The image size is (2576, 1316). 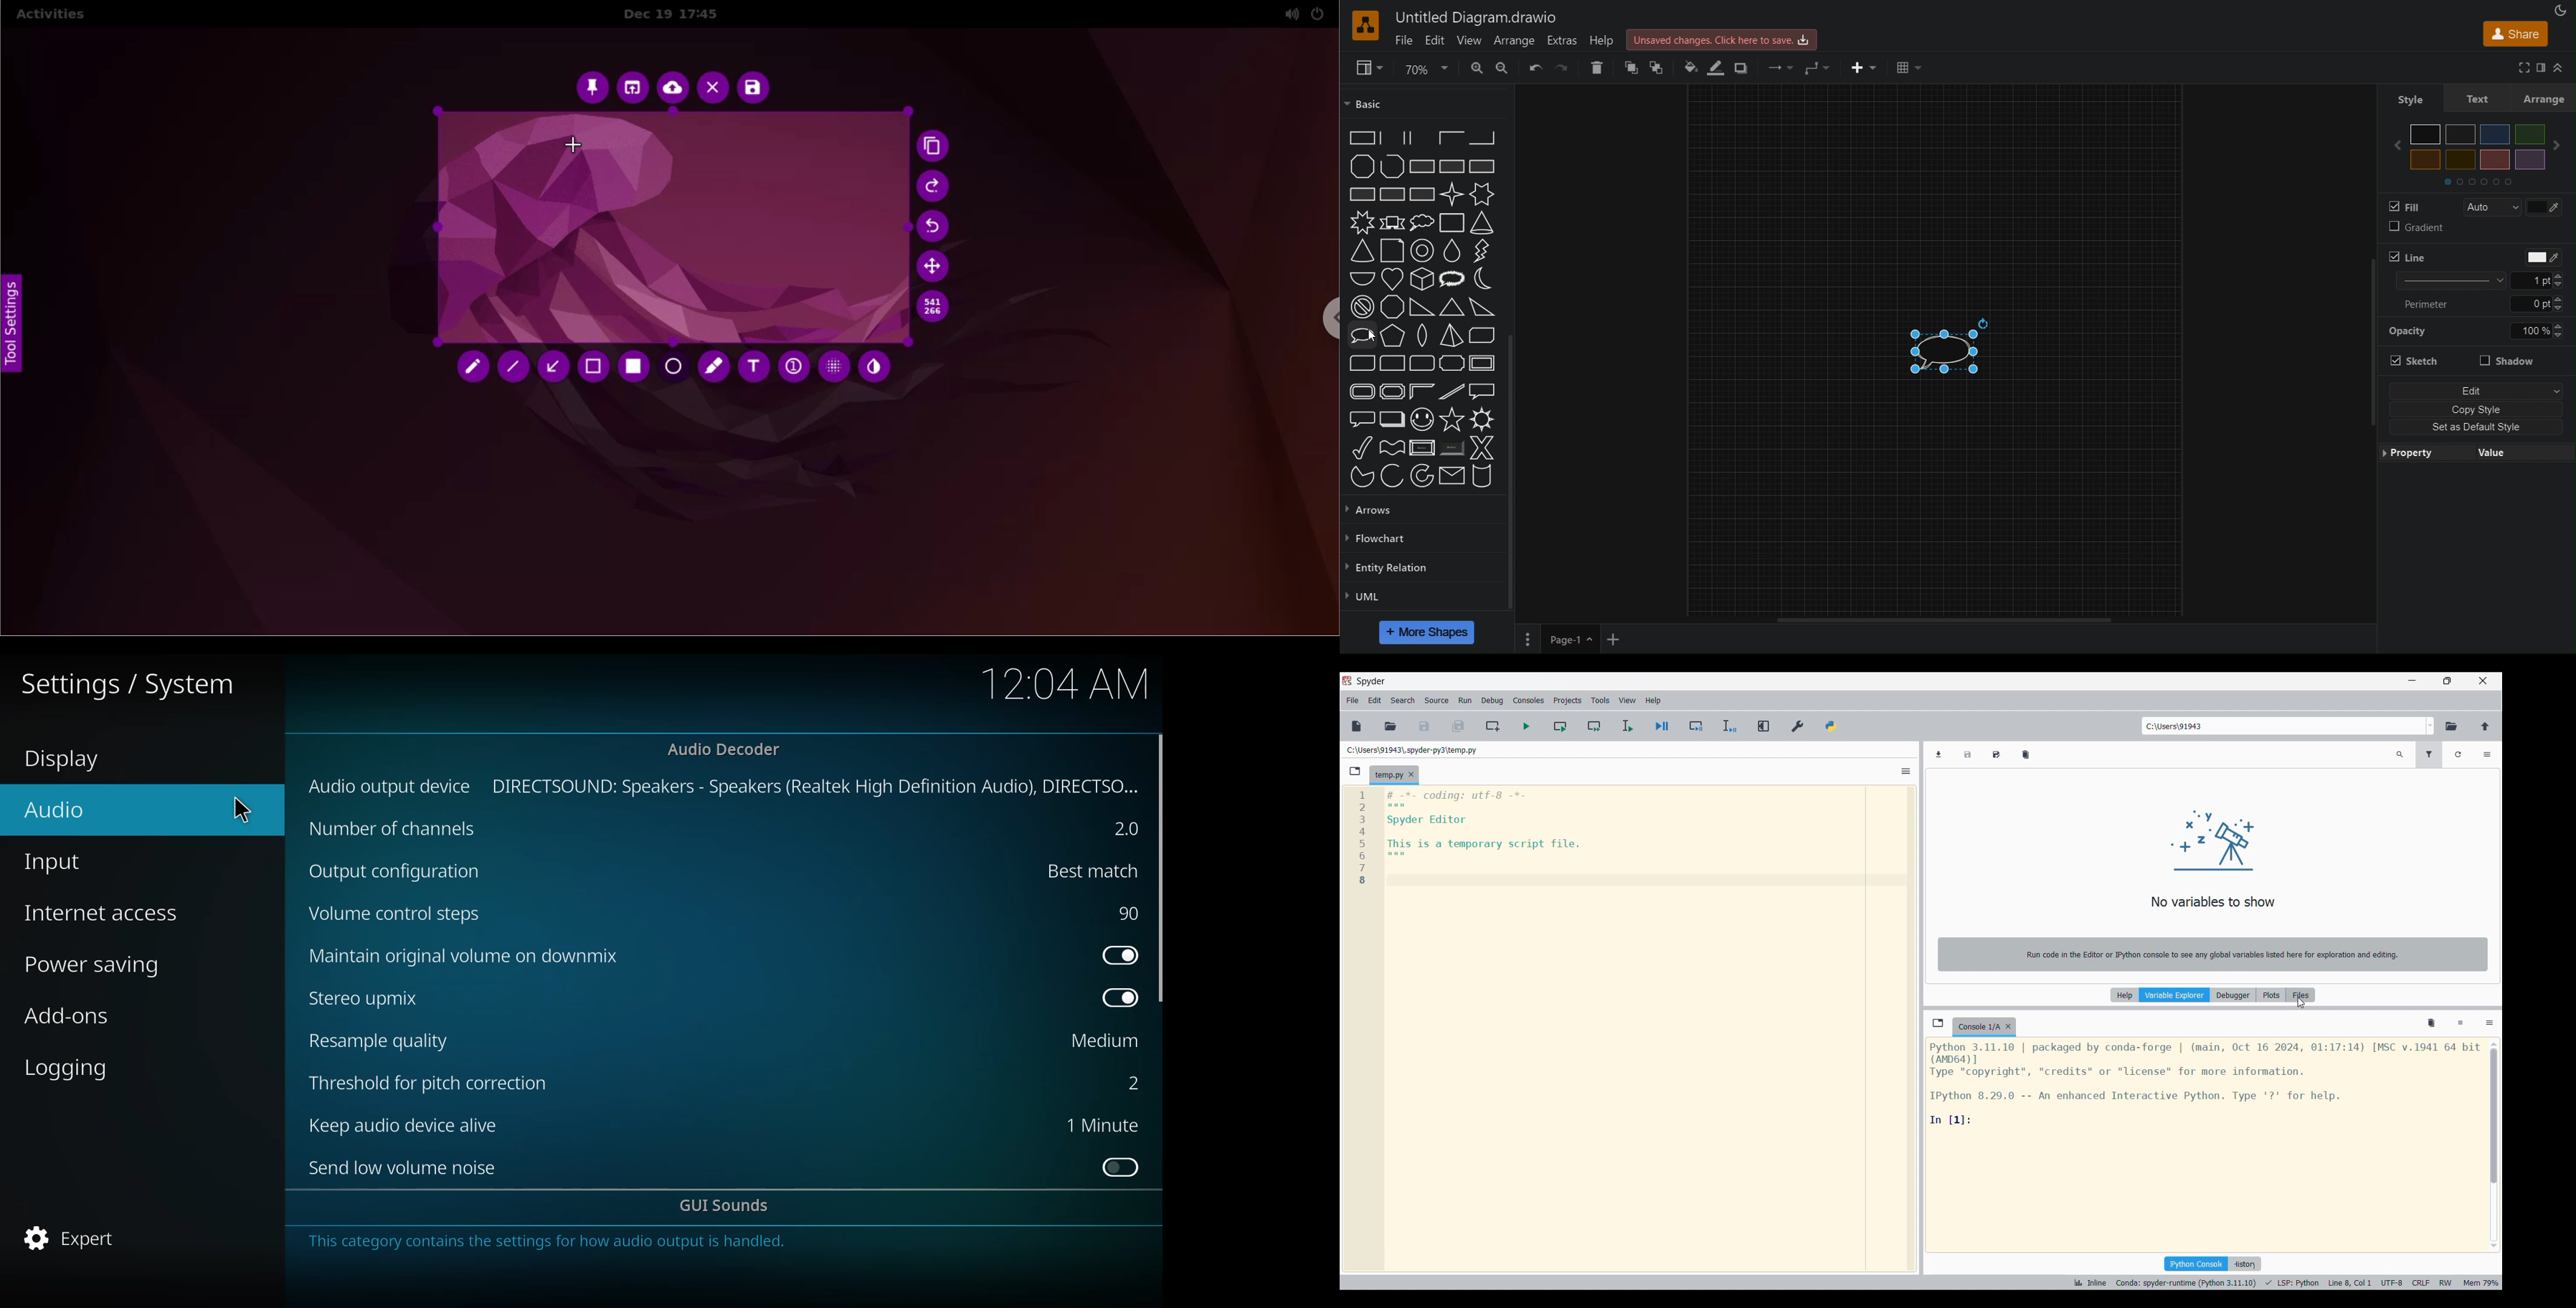 I want to click on Bring Forward, so click(x=1629, y=69).